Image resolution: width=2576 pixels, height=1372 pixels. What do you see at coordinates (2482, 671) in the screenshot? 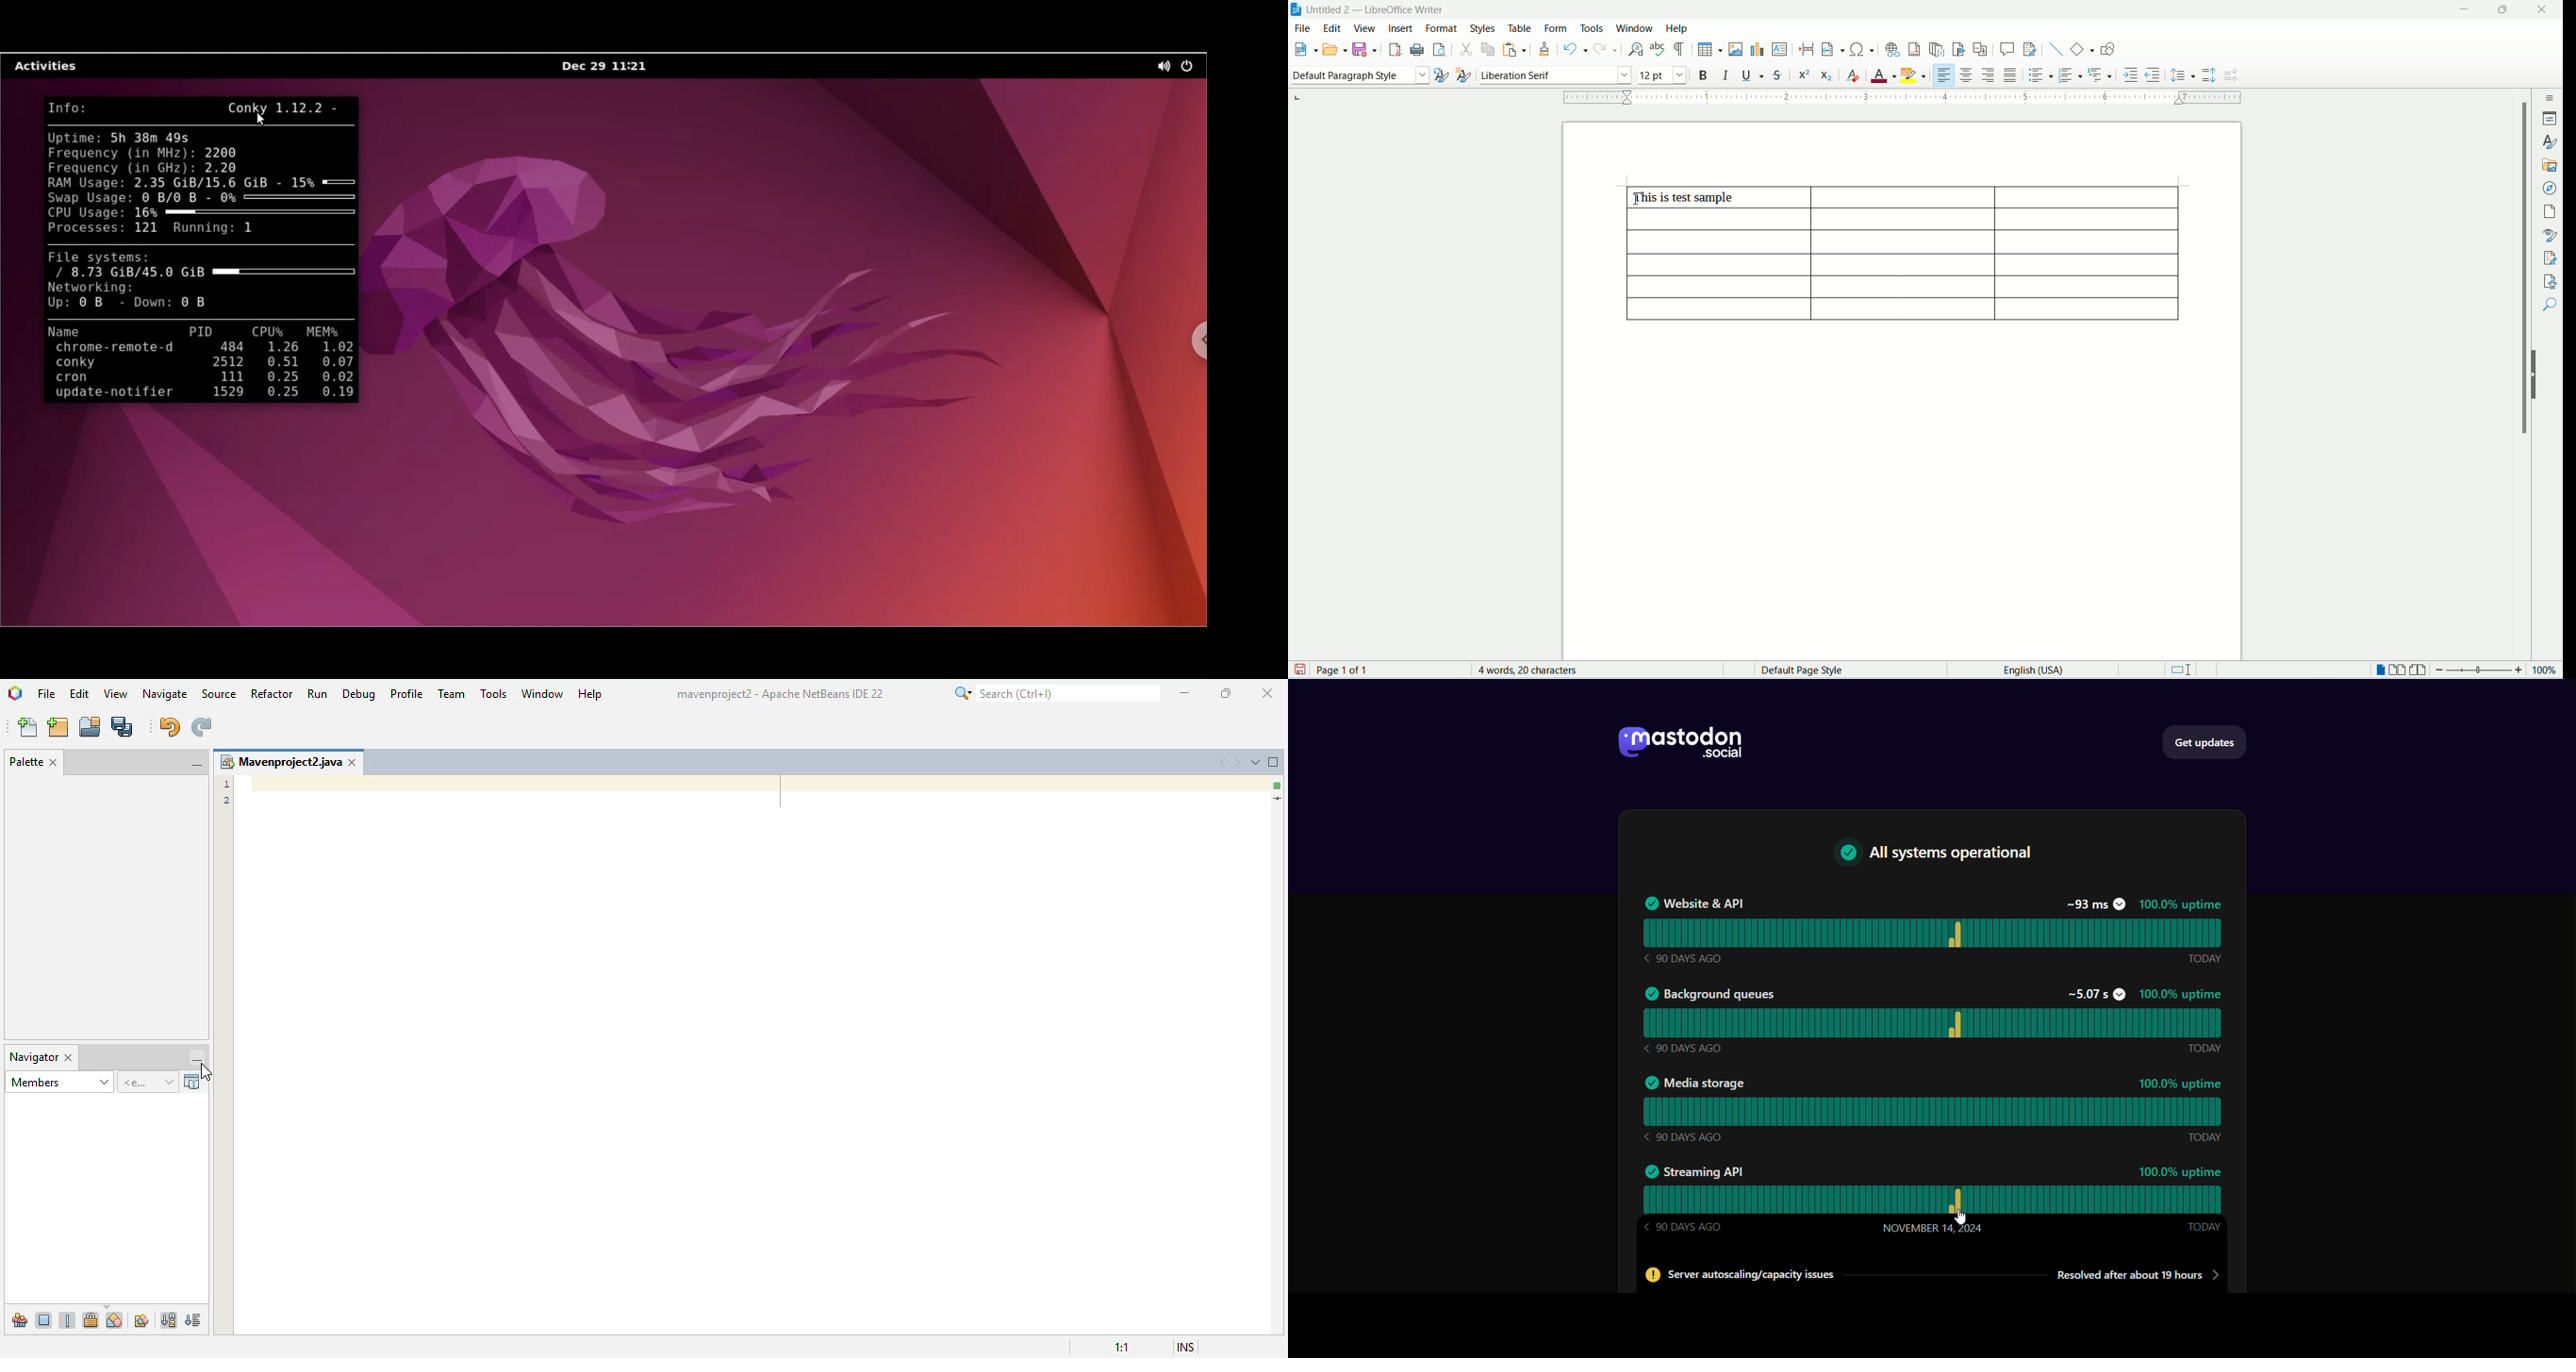
I see `zoom bar` at bounding box center [2482, 671].